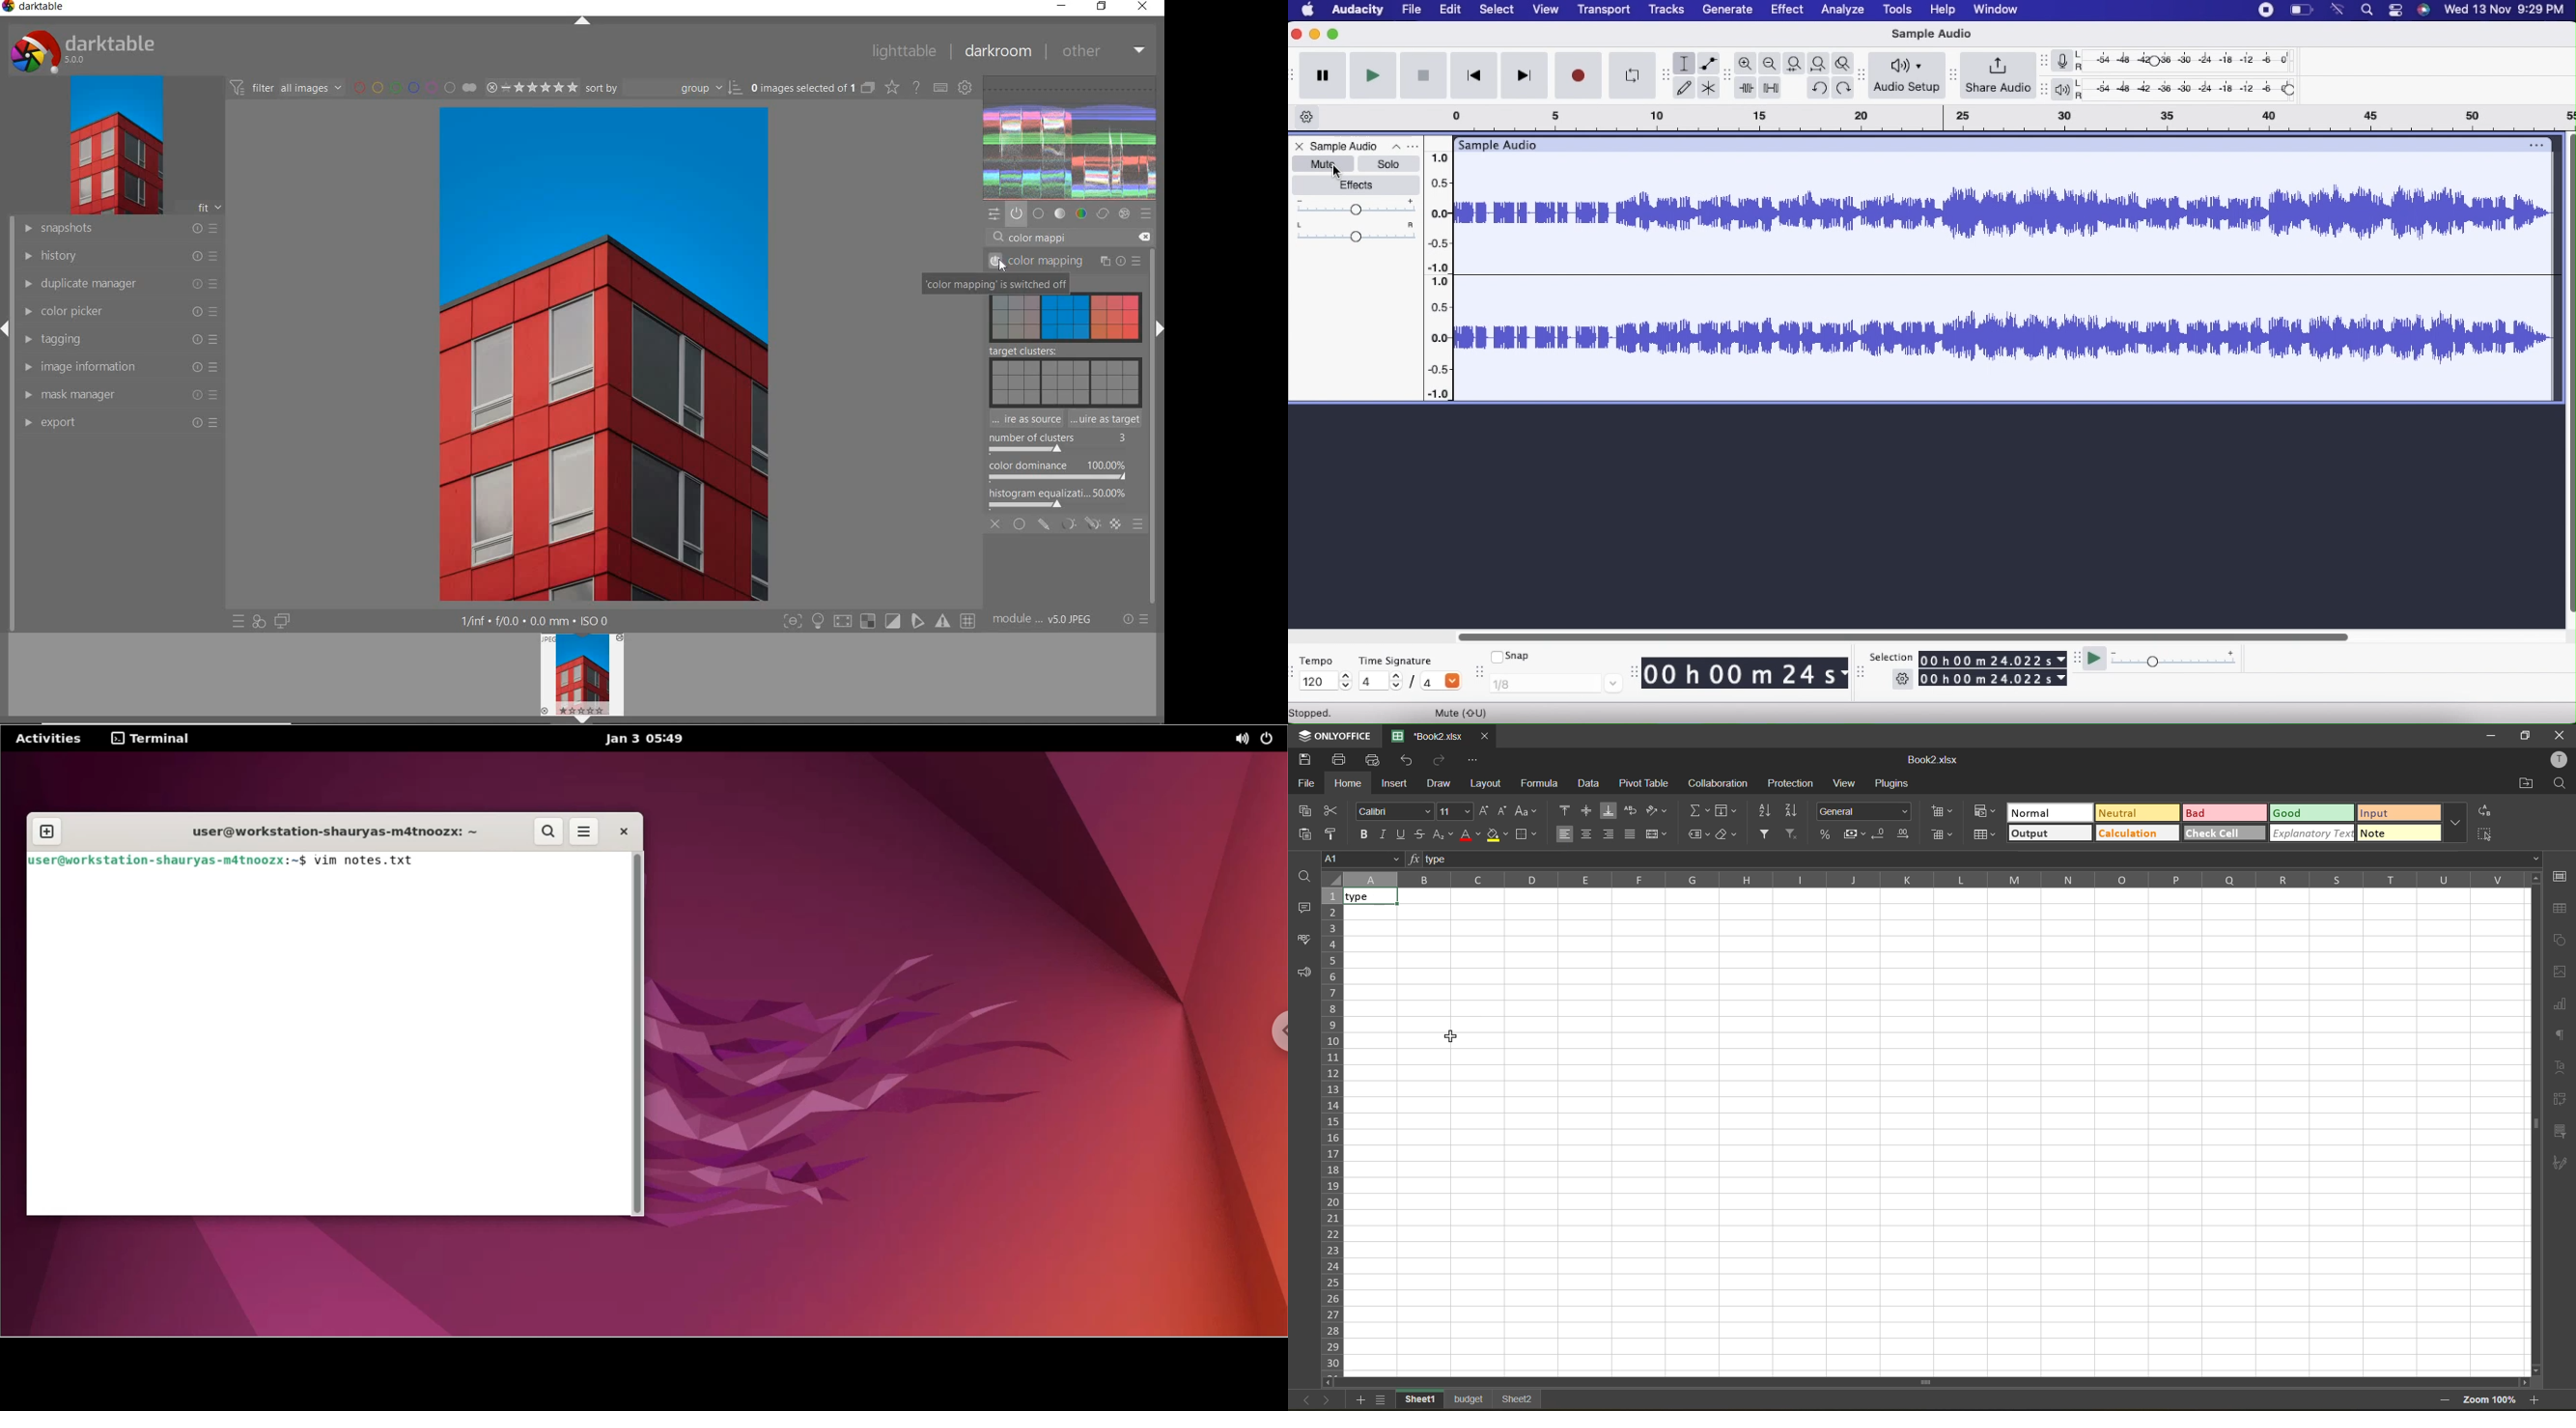 This screenshot has height=1428, width=2576. I want to click on Pan:Center, so click(1358, 232).